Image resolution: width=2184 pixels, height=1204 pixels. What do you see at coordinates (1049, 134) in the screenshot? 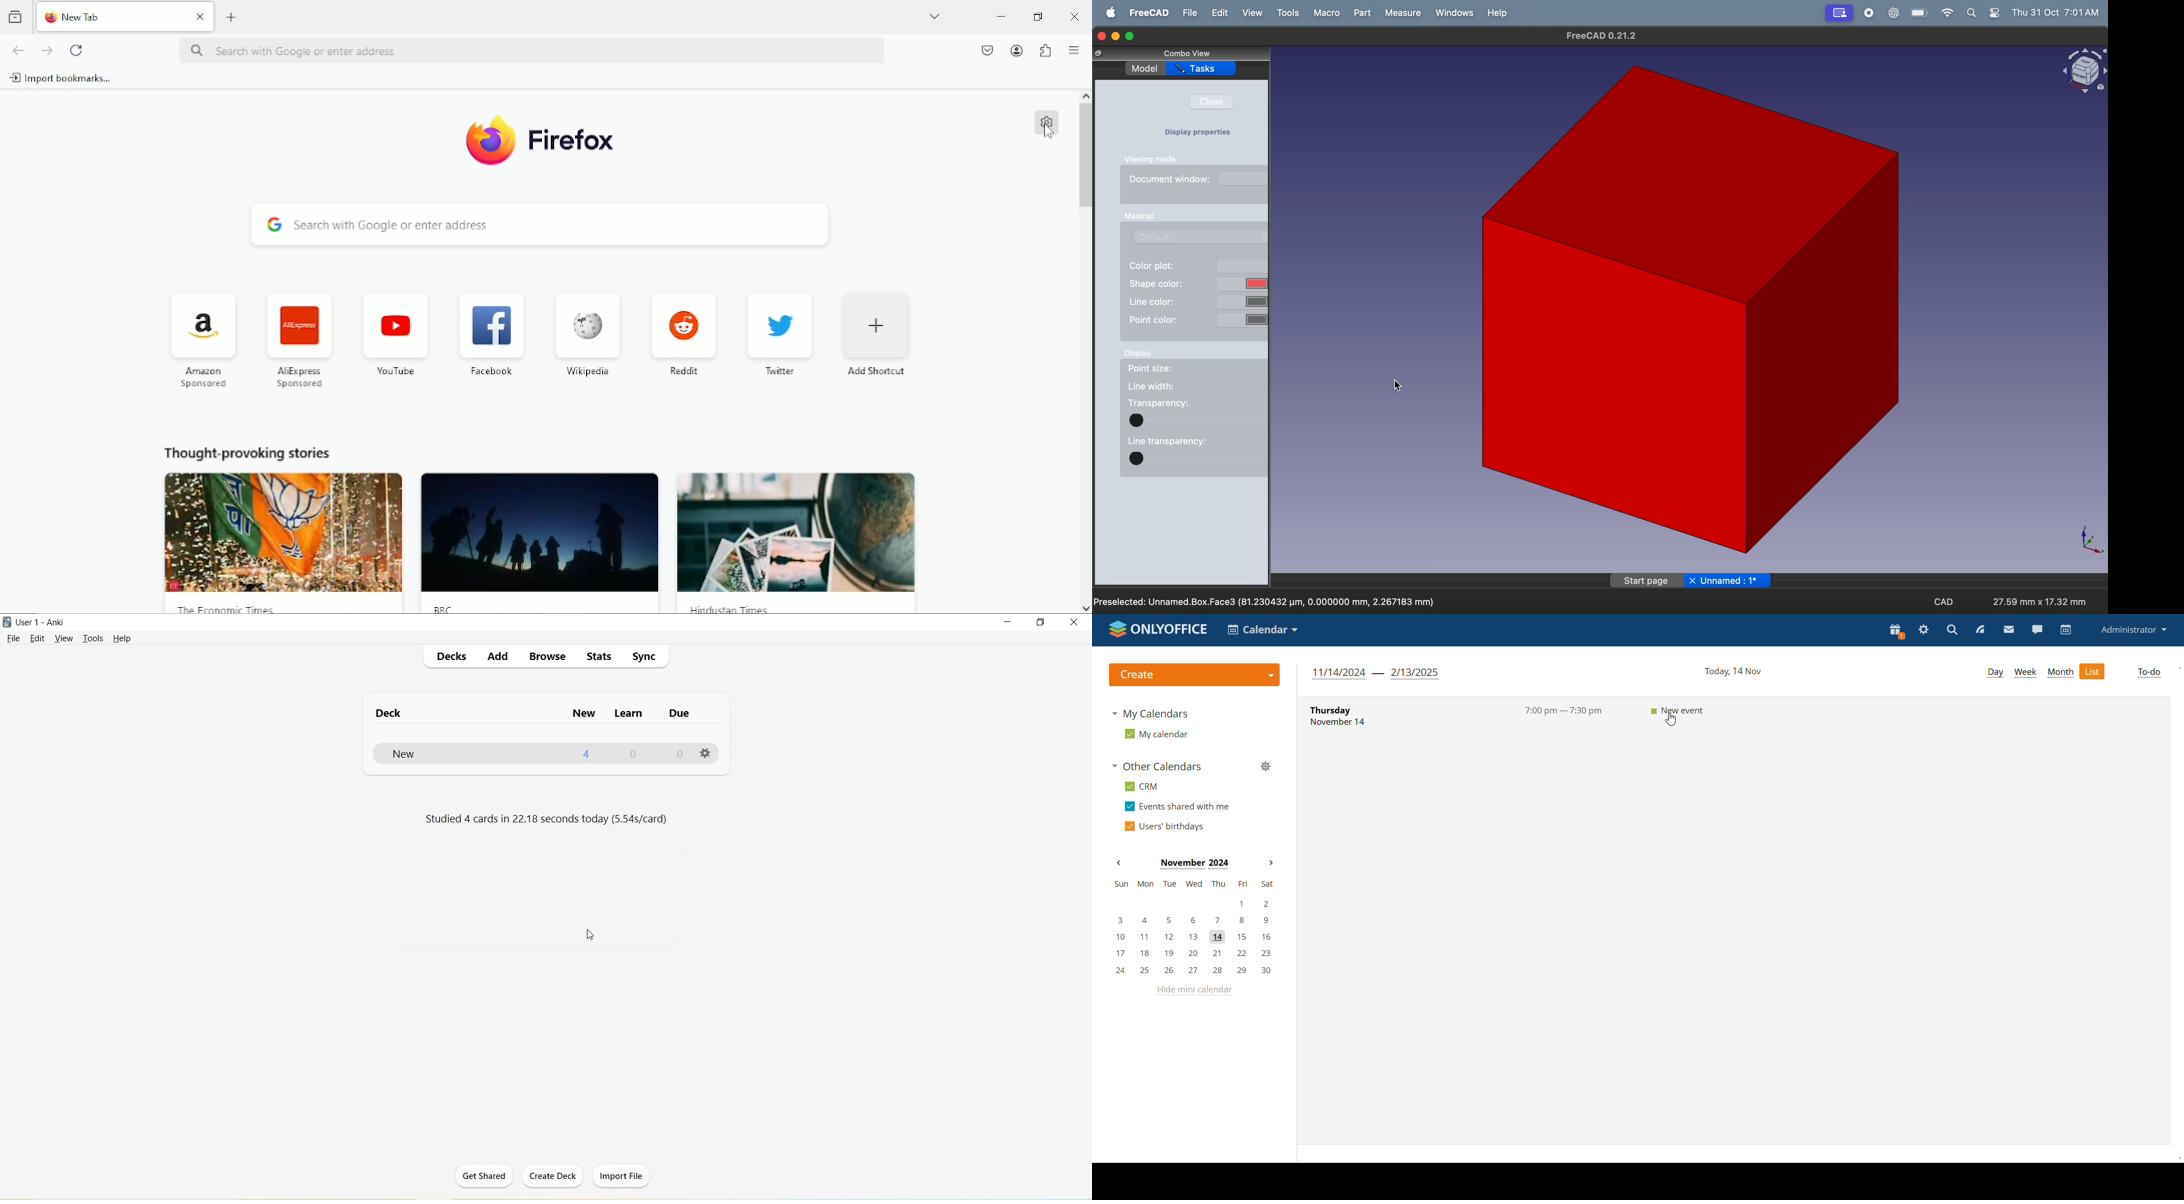
I see `Cursor` at bounding box center [1049, 134].